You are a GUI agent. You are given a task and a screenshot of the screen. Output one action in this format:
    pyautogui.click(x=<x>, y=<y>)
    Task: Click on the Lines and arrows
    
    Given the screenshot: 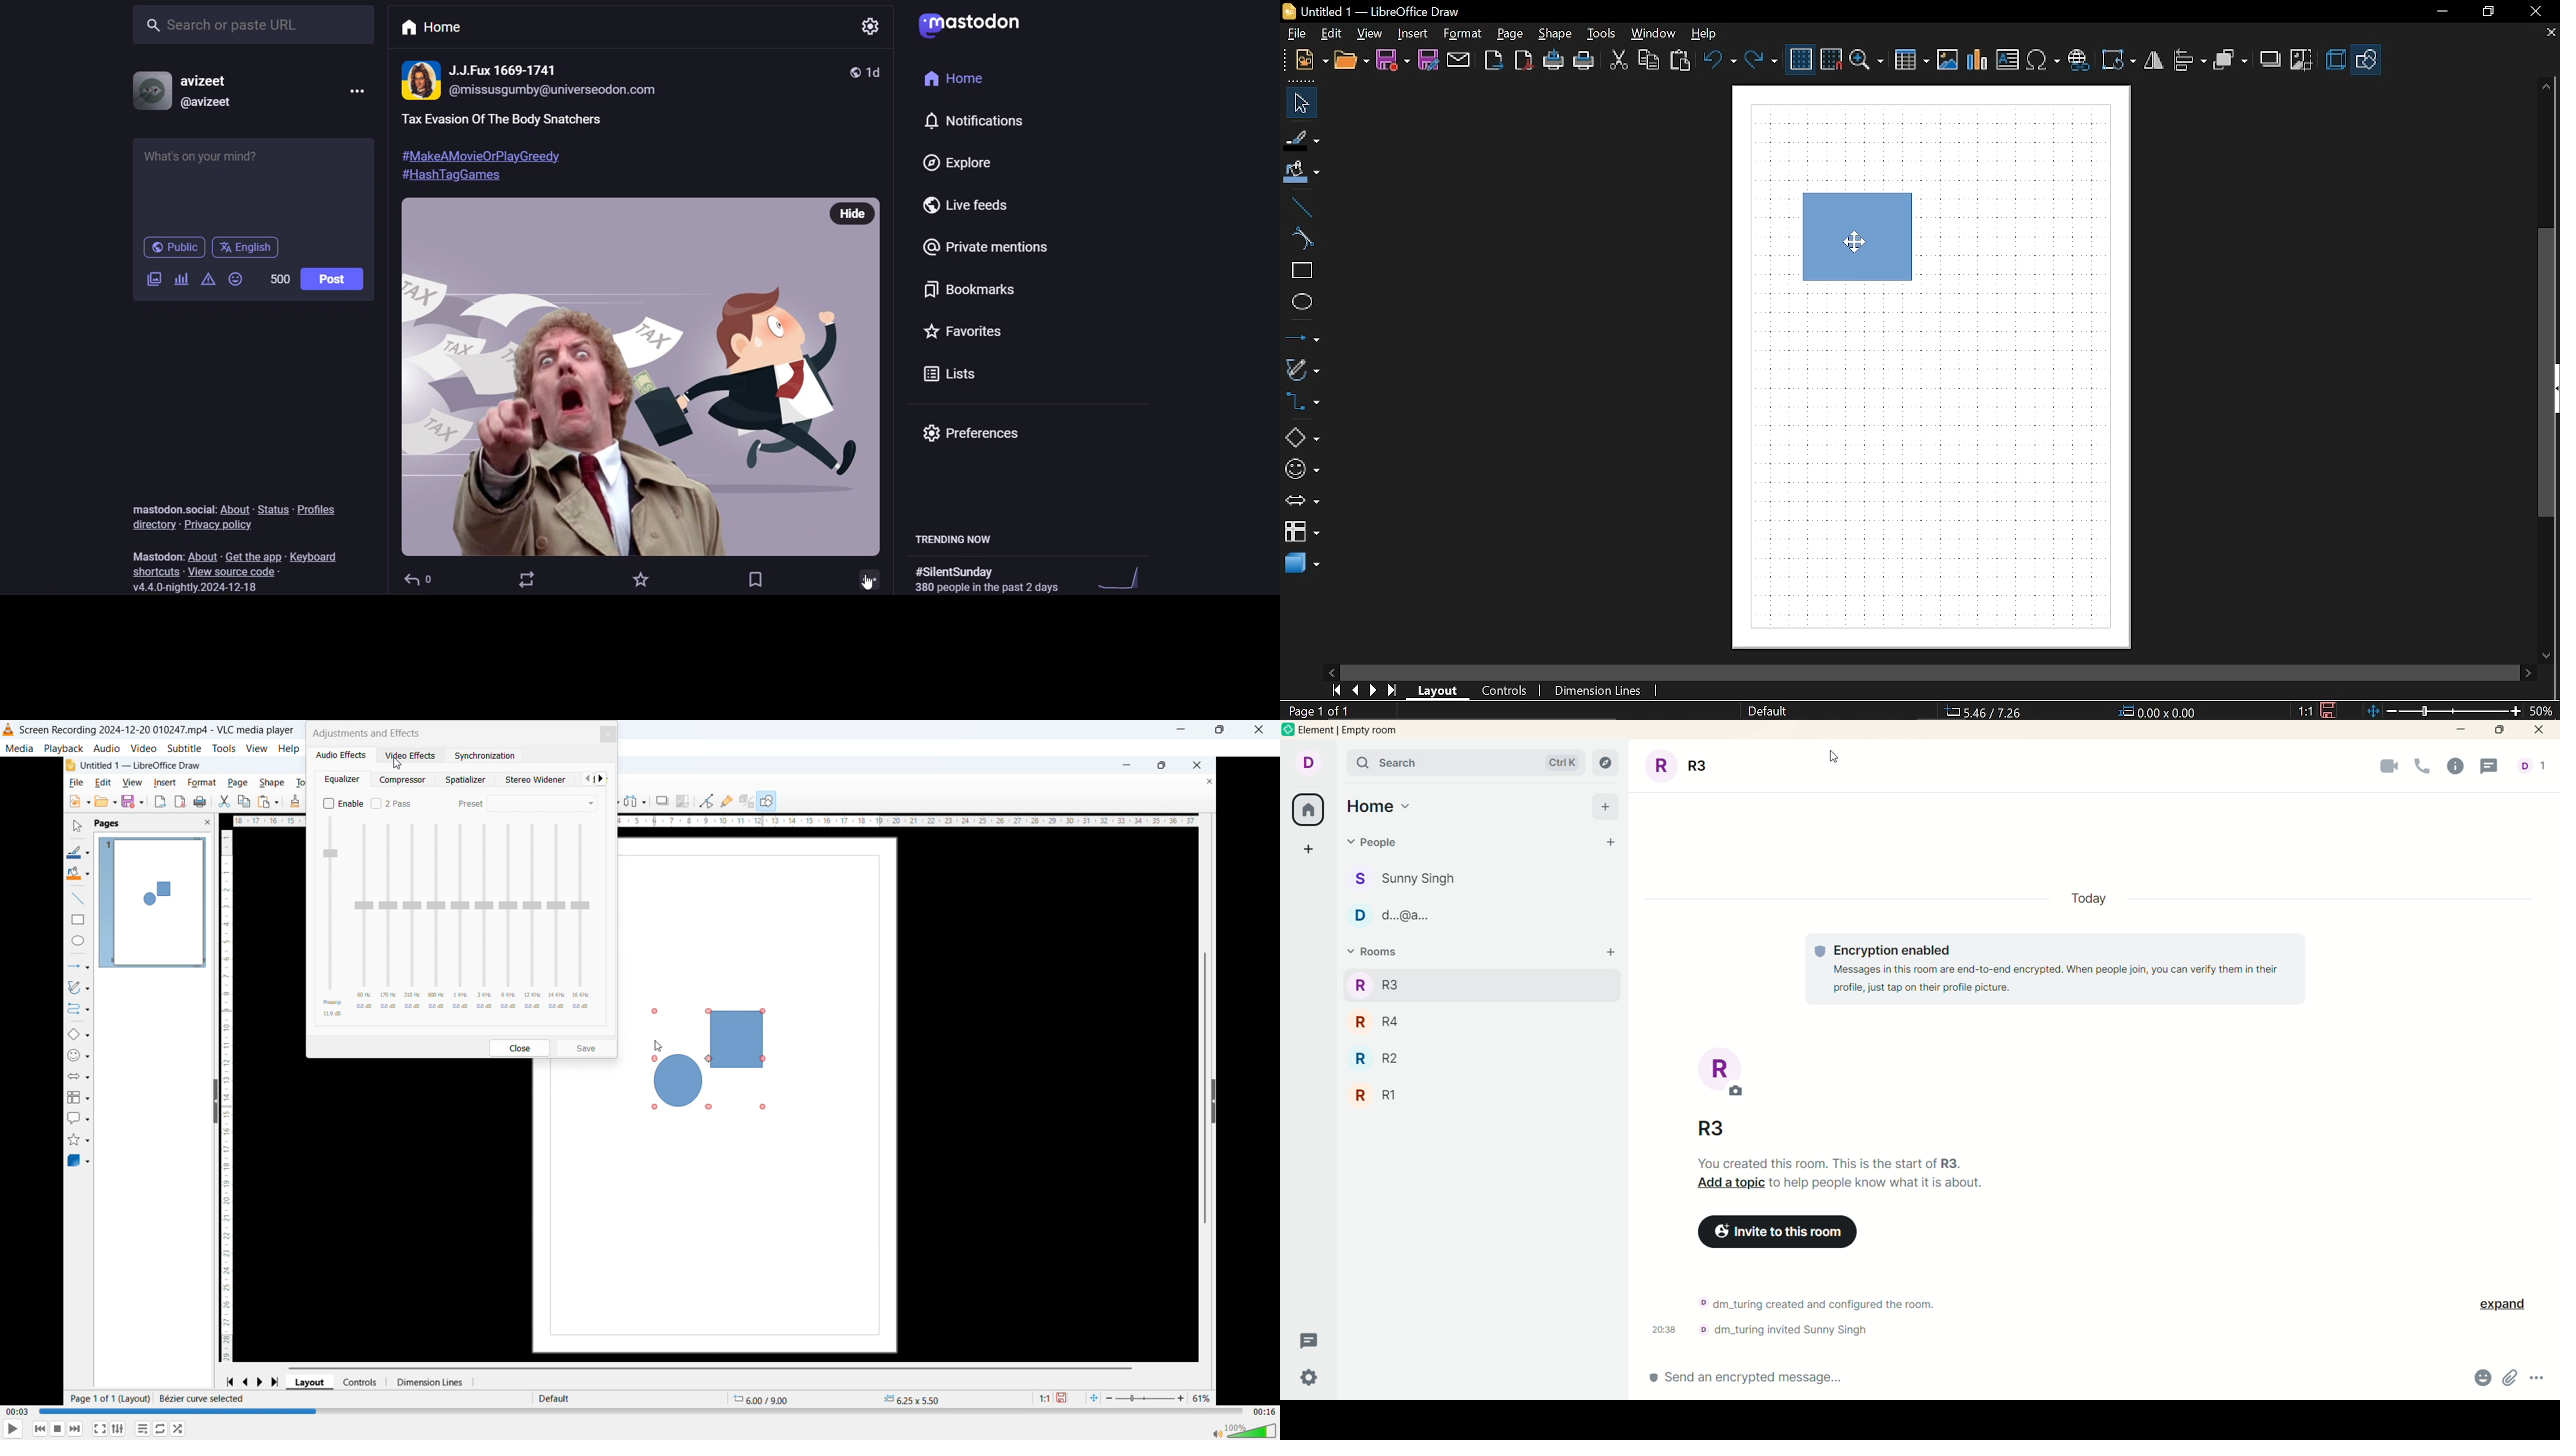 What is the action you would take?
    pyautogui.click(x=1302, y=336)
    